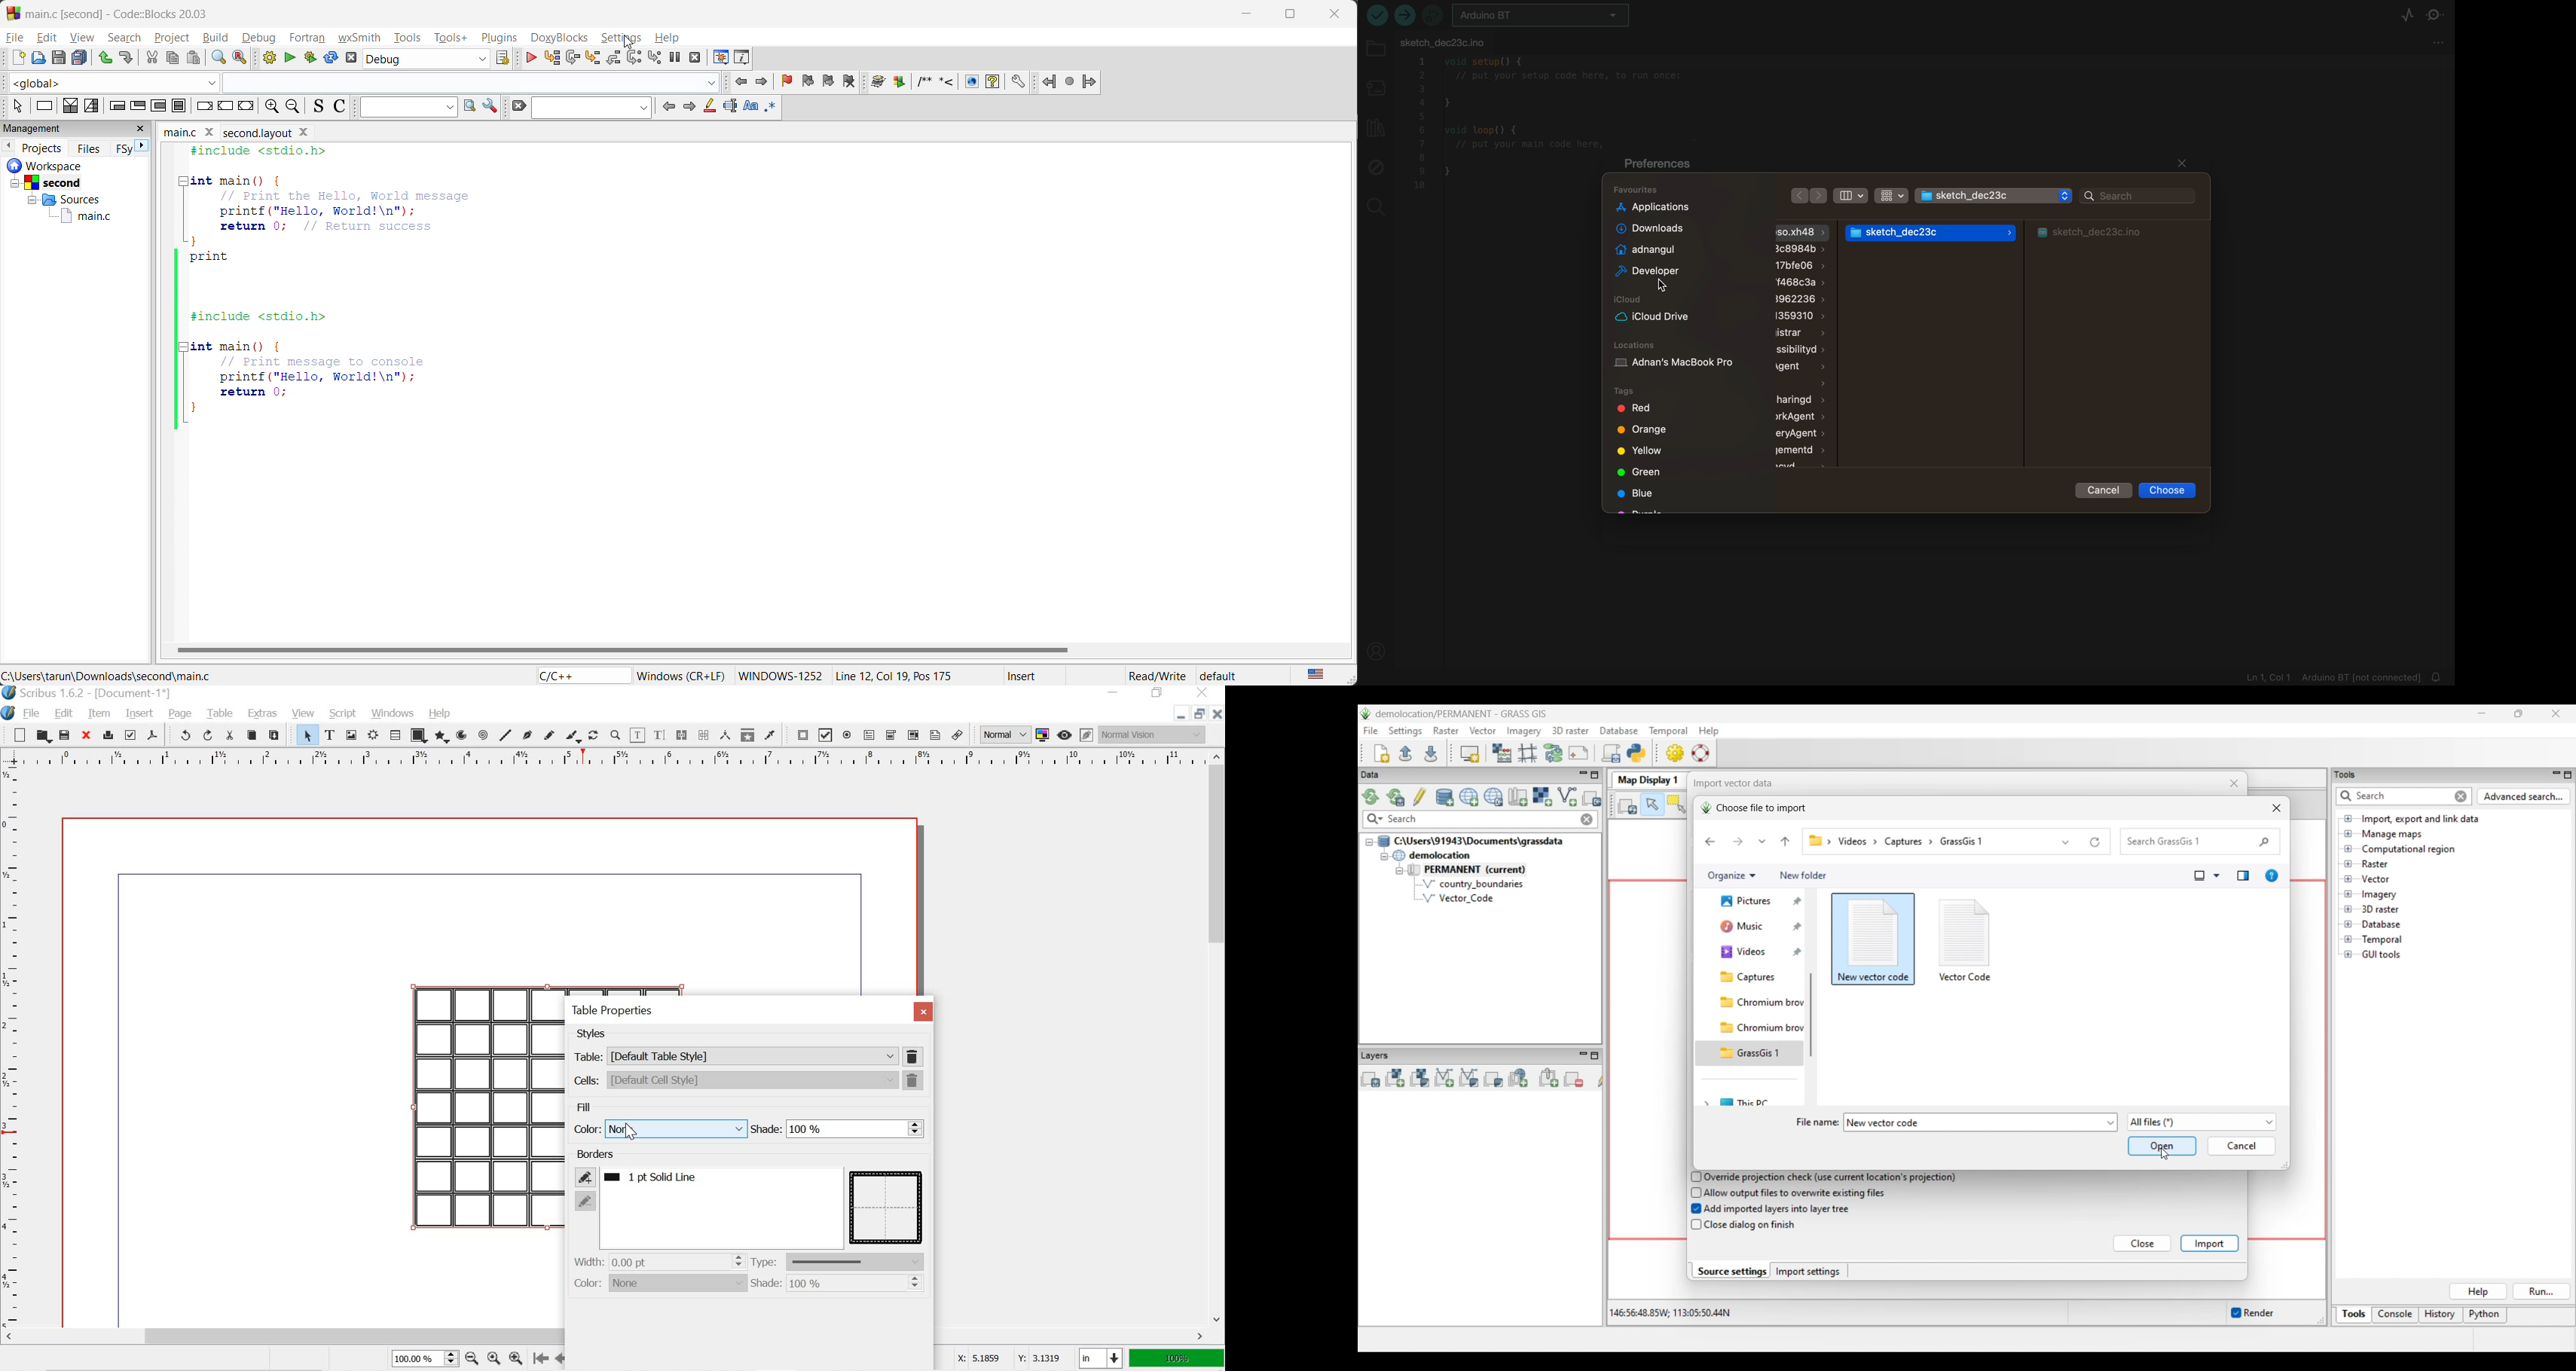 This screenshot has height=1372, width=2576. What do you see at coordinates (12, 105) in the screenshot?
I see `select` at bounding box center [12, 105].